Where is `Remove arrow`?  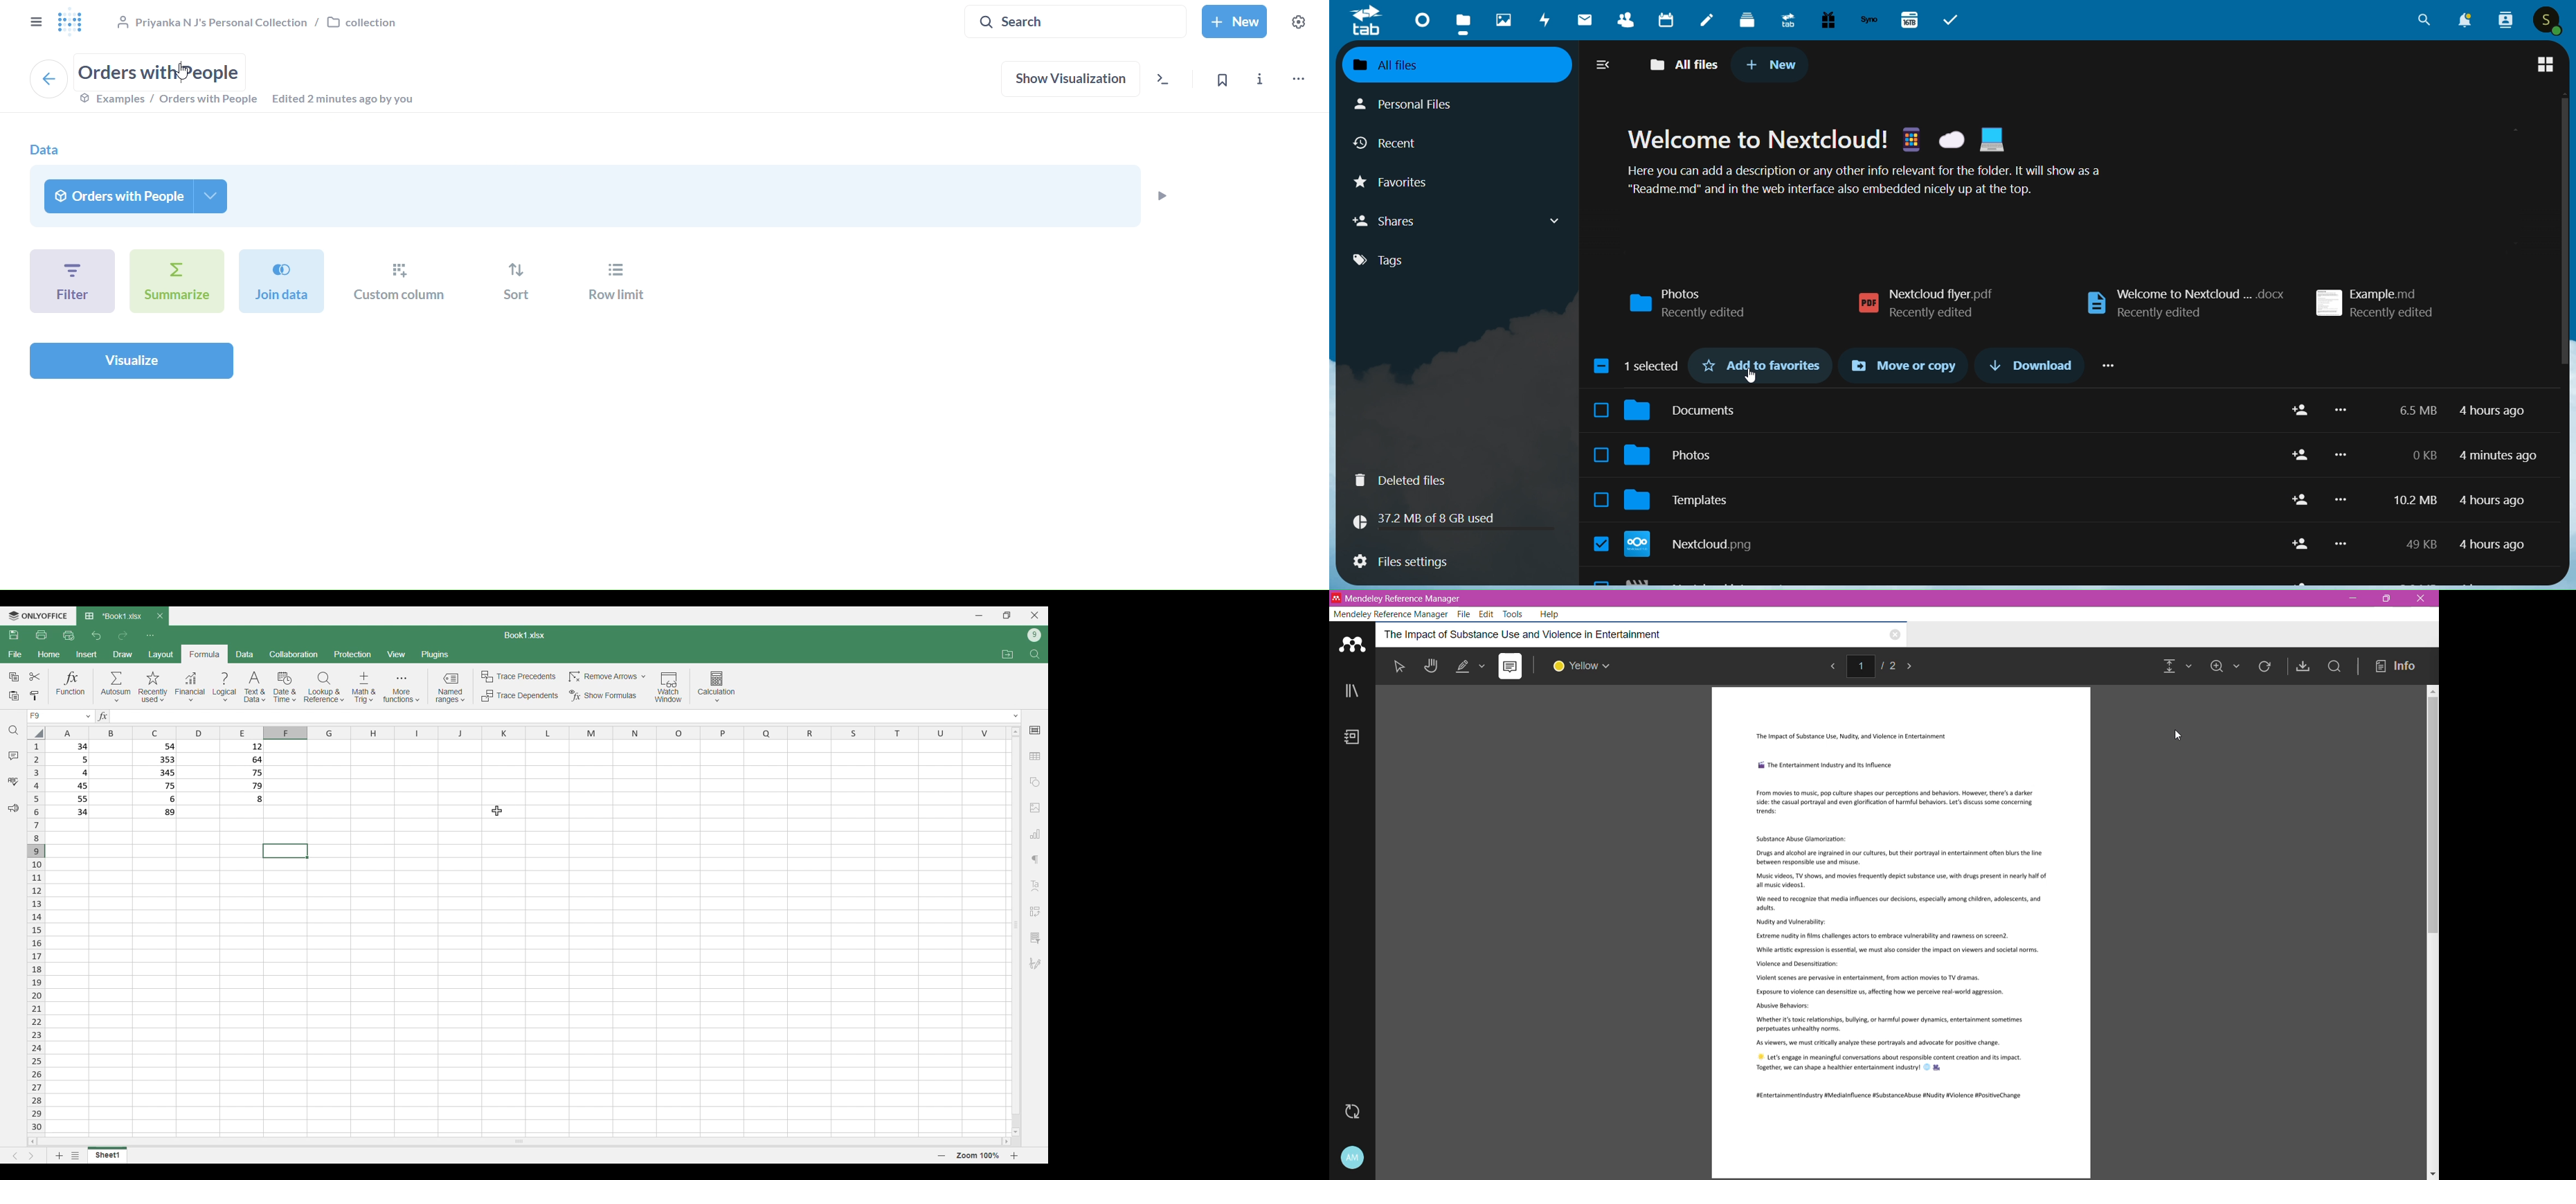 Remove arrow is located at coordinates (606, 677).